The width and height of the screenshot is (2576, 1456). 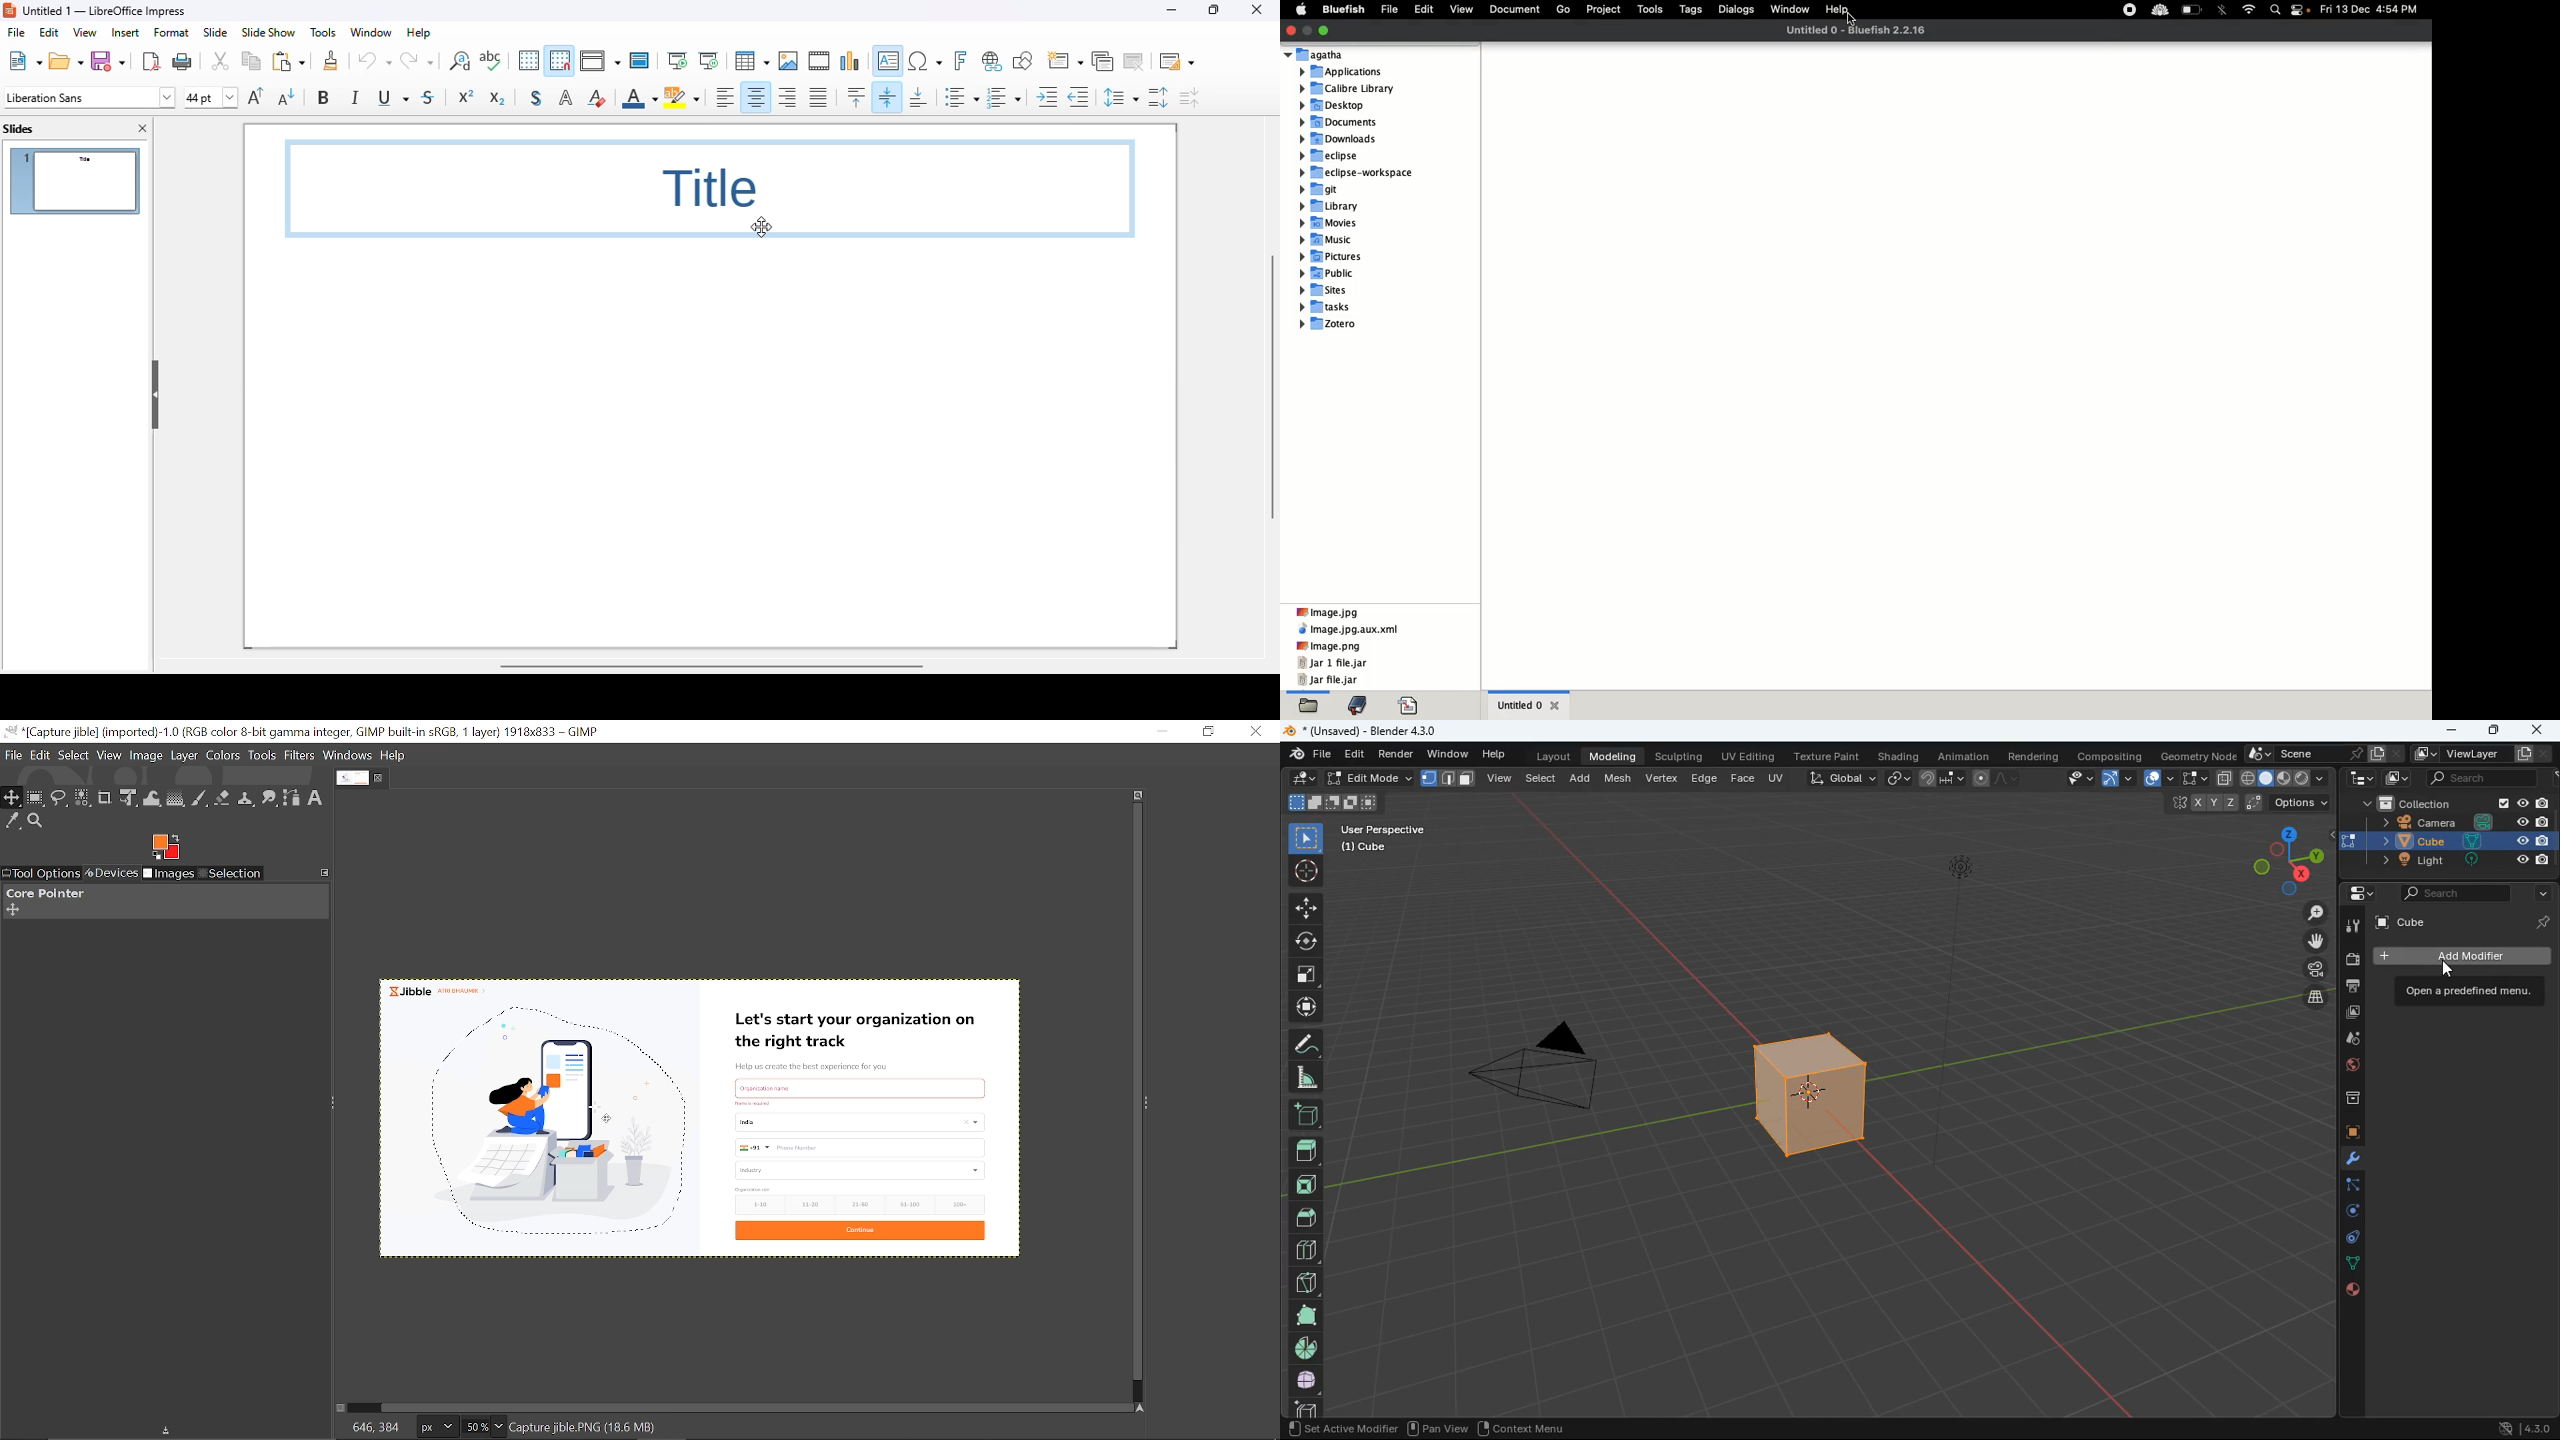 What do you see at coordinates (708, 61) in the screenshot?
I see `start from current slide` at bounding box center [708, 61].